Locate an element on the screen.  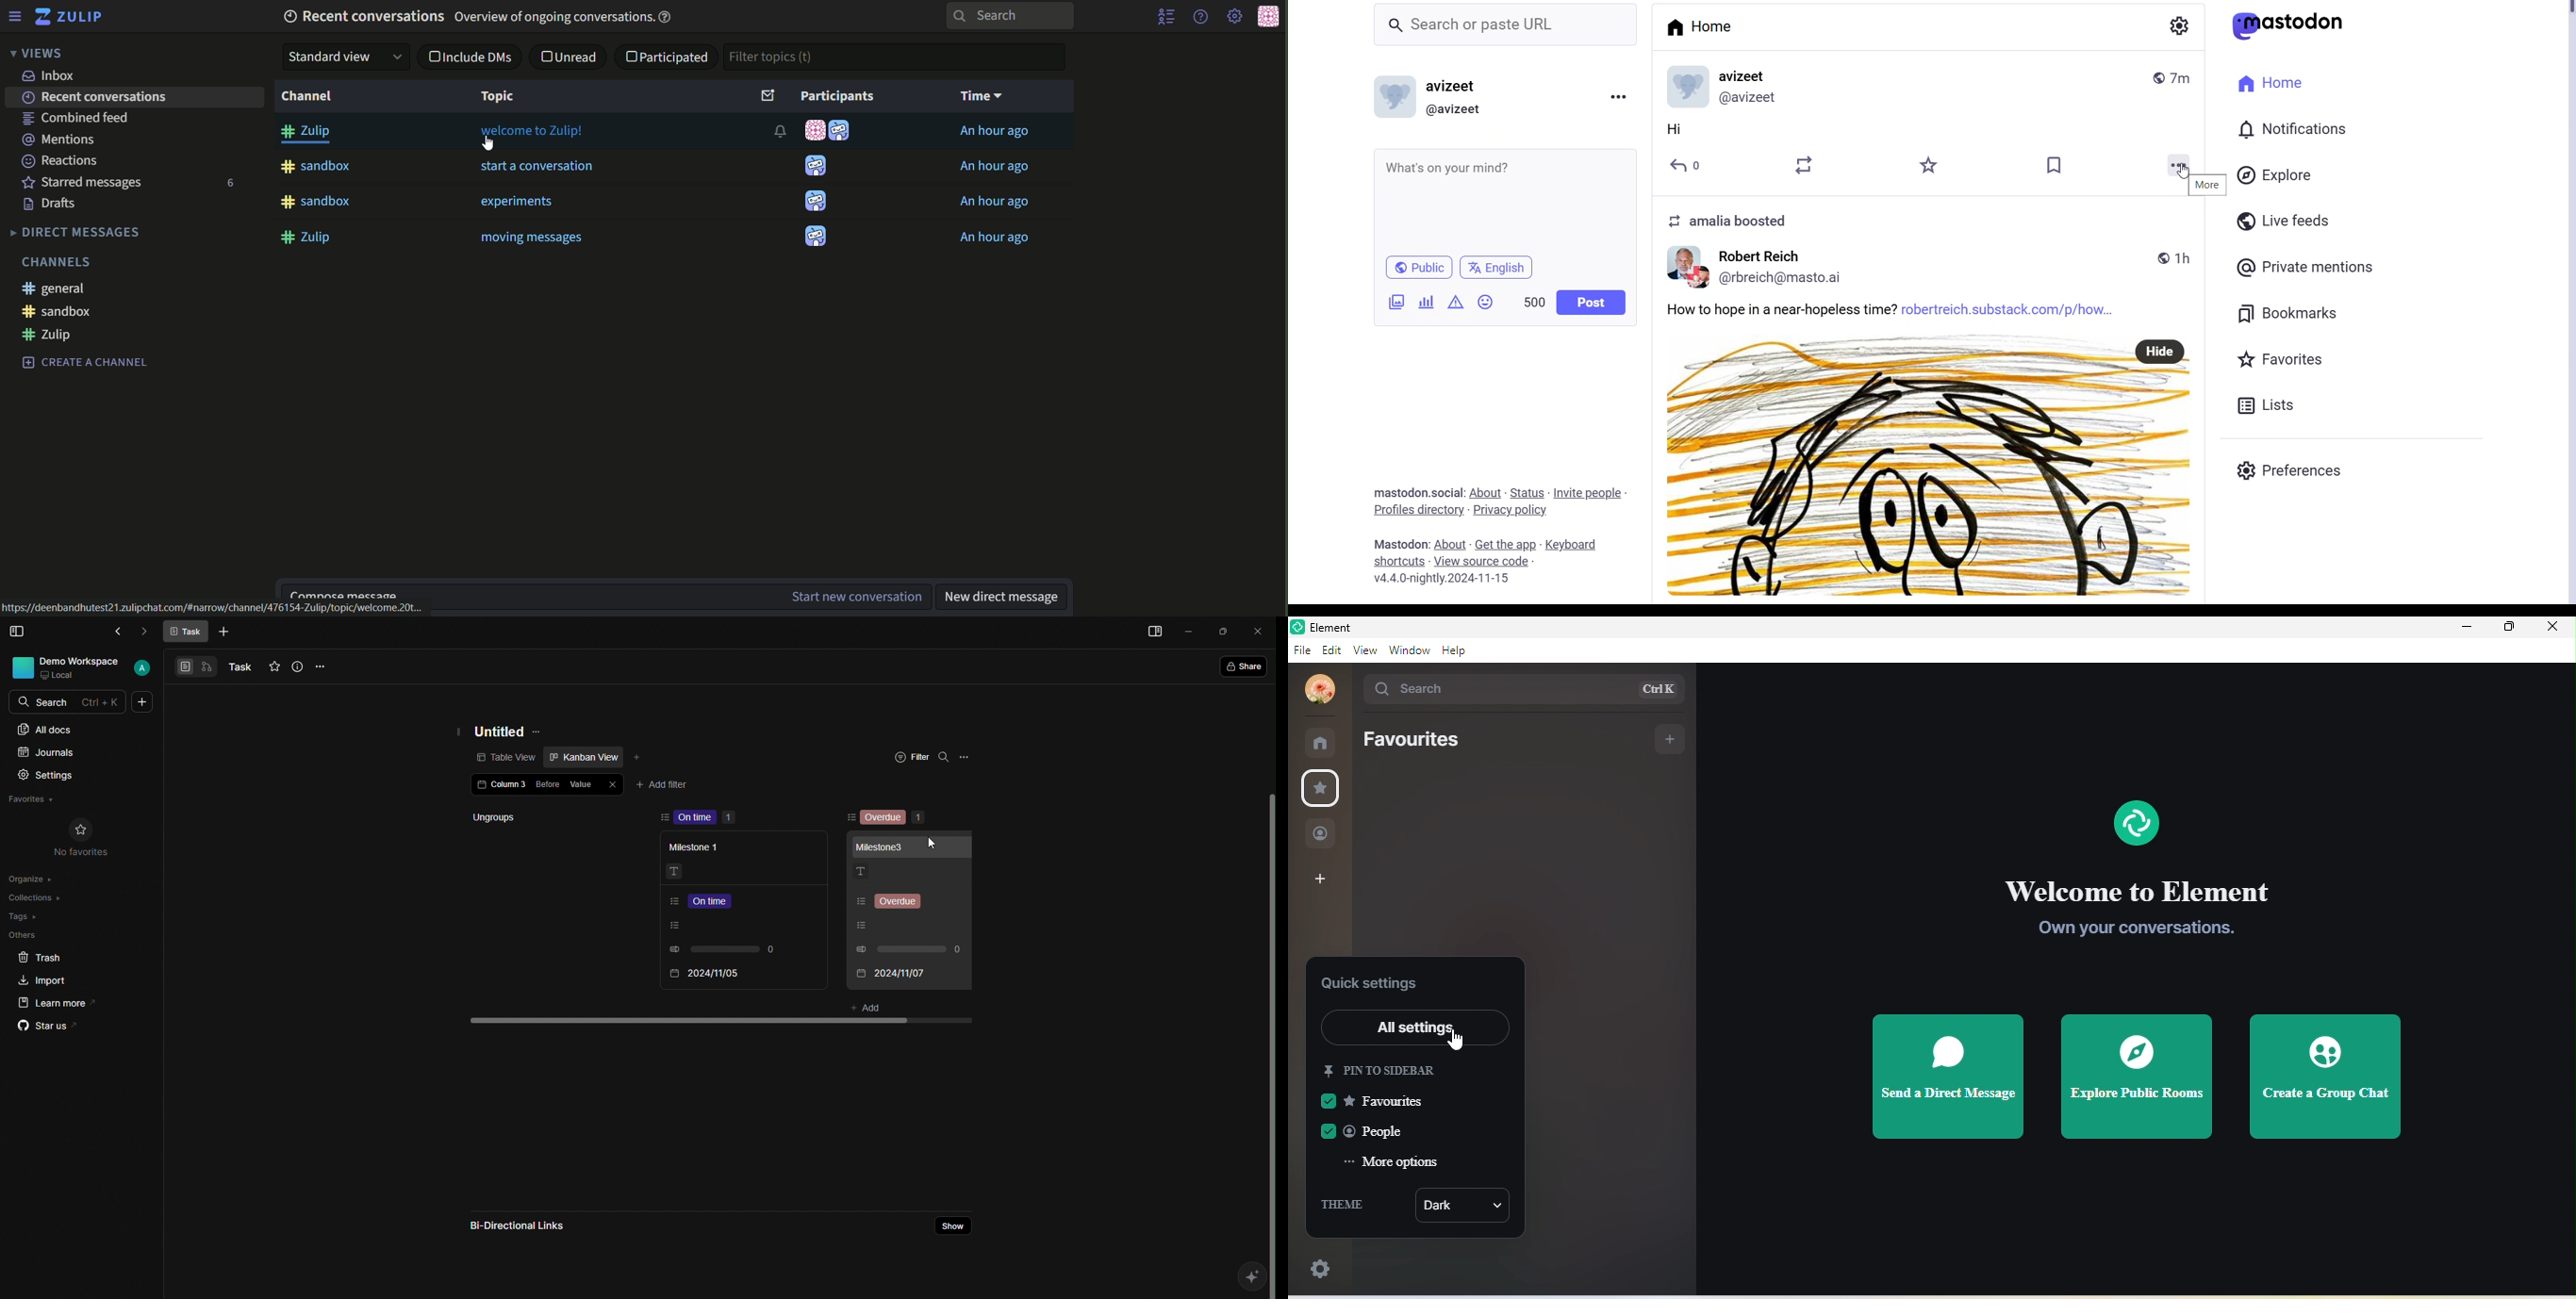
text is located at coordinates (55, 289).